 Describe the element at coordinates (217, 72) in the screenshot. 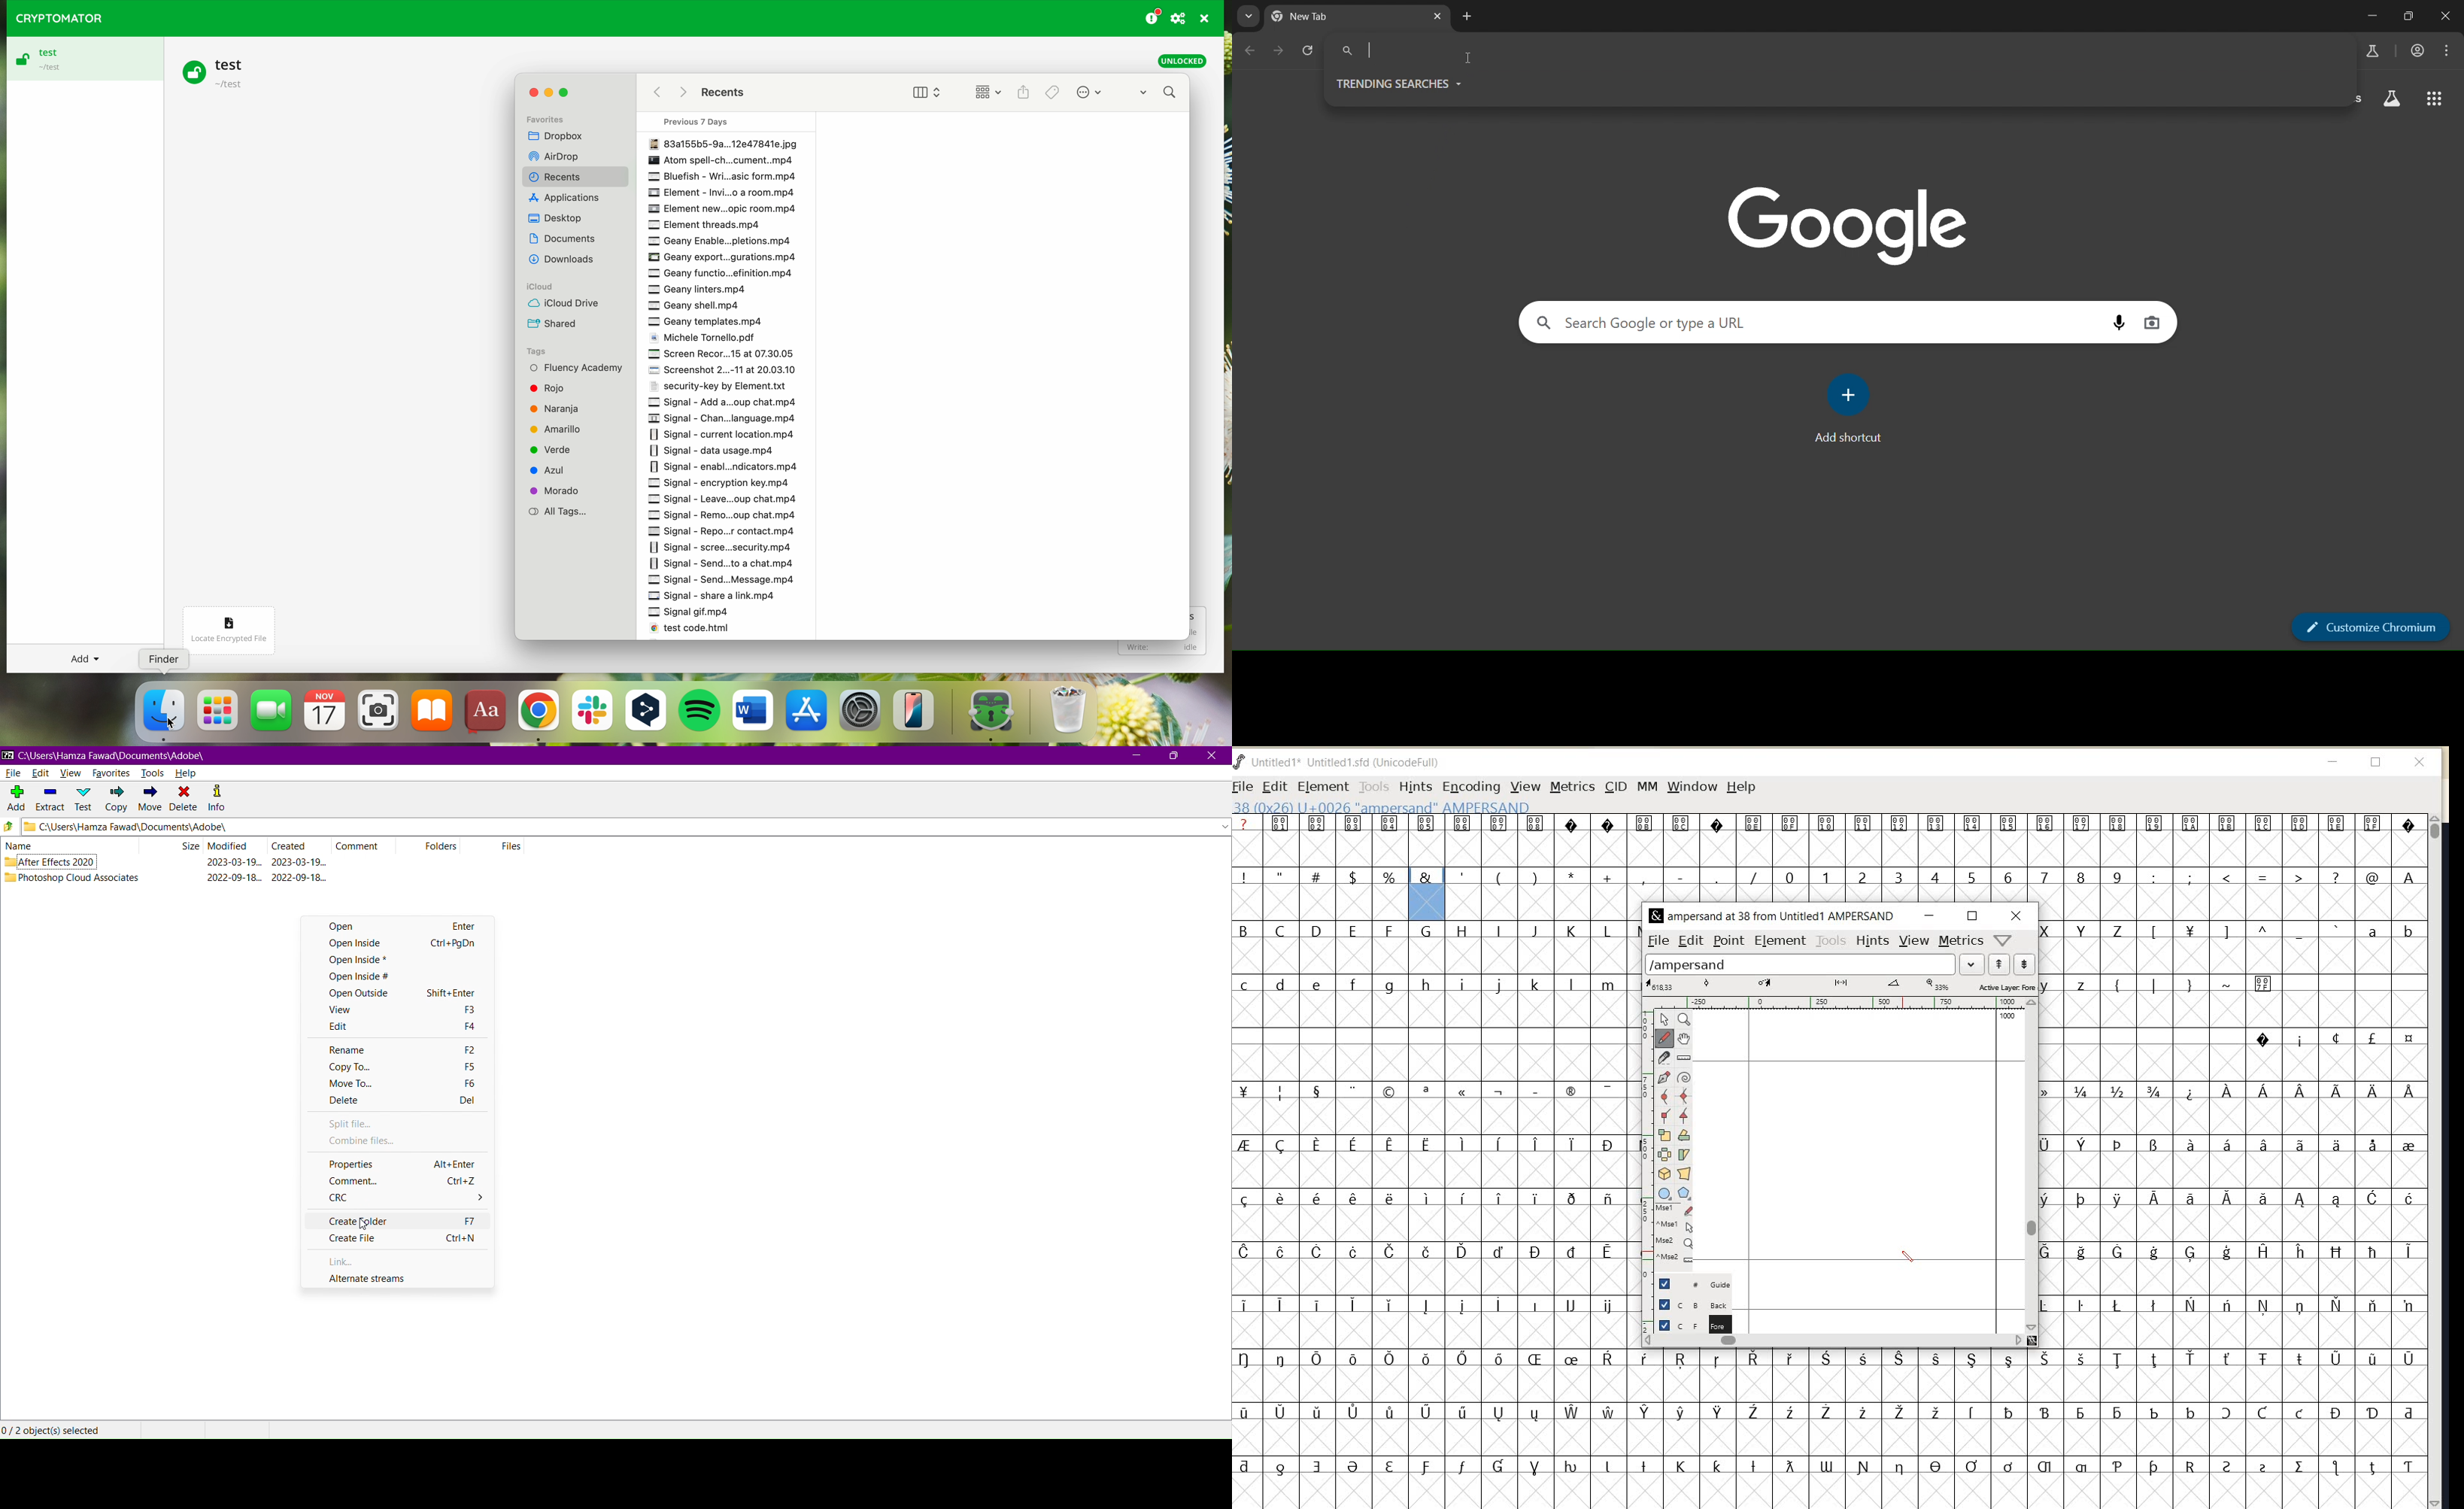

I see `test vault` at that location.